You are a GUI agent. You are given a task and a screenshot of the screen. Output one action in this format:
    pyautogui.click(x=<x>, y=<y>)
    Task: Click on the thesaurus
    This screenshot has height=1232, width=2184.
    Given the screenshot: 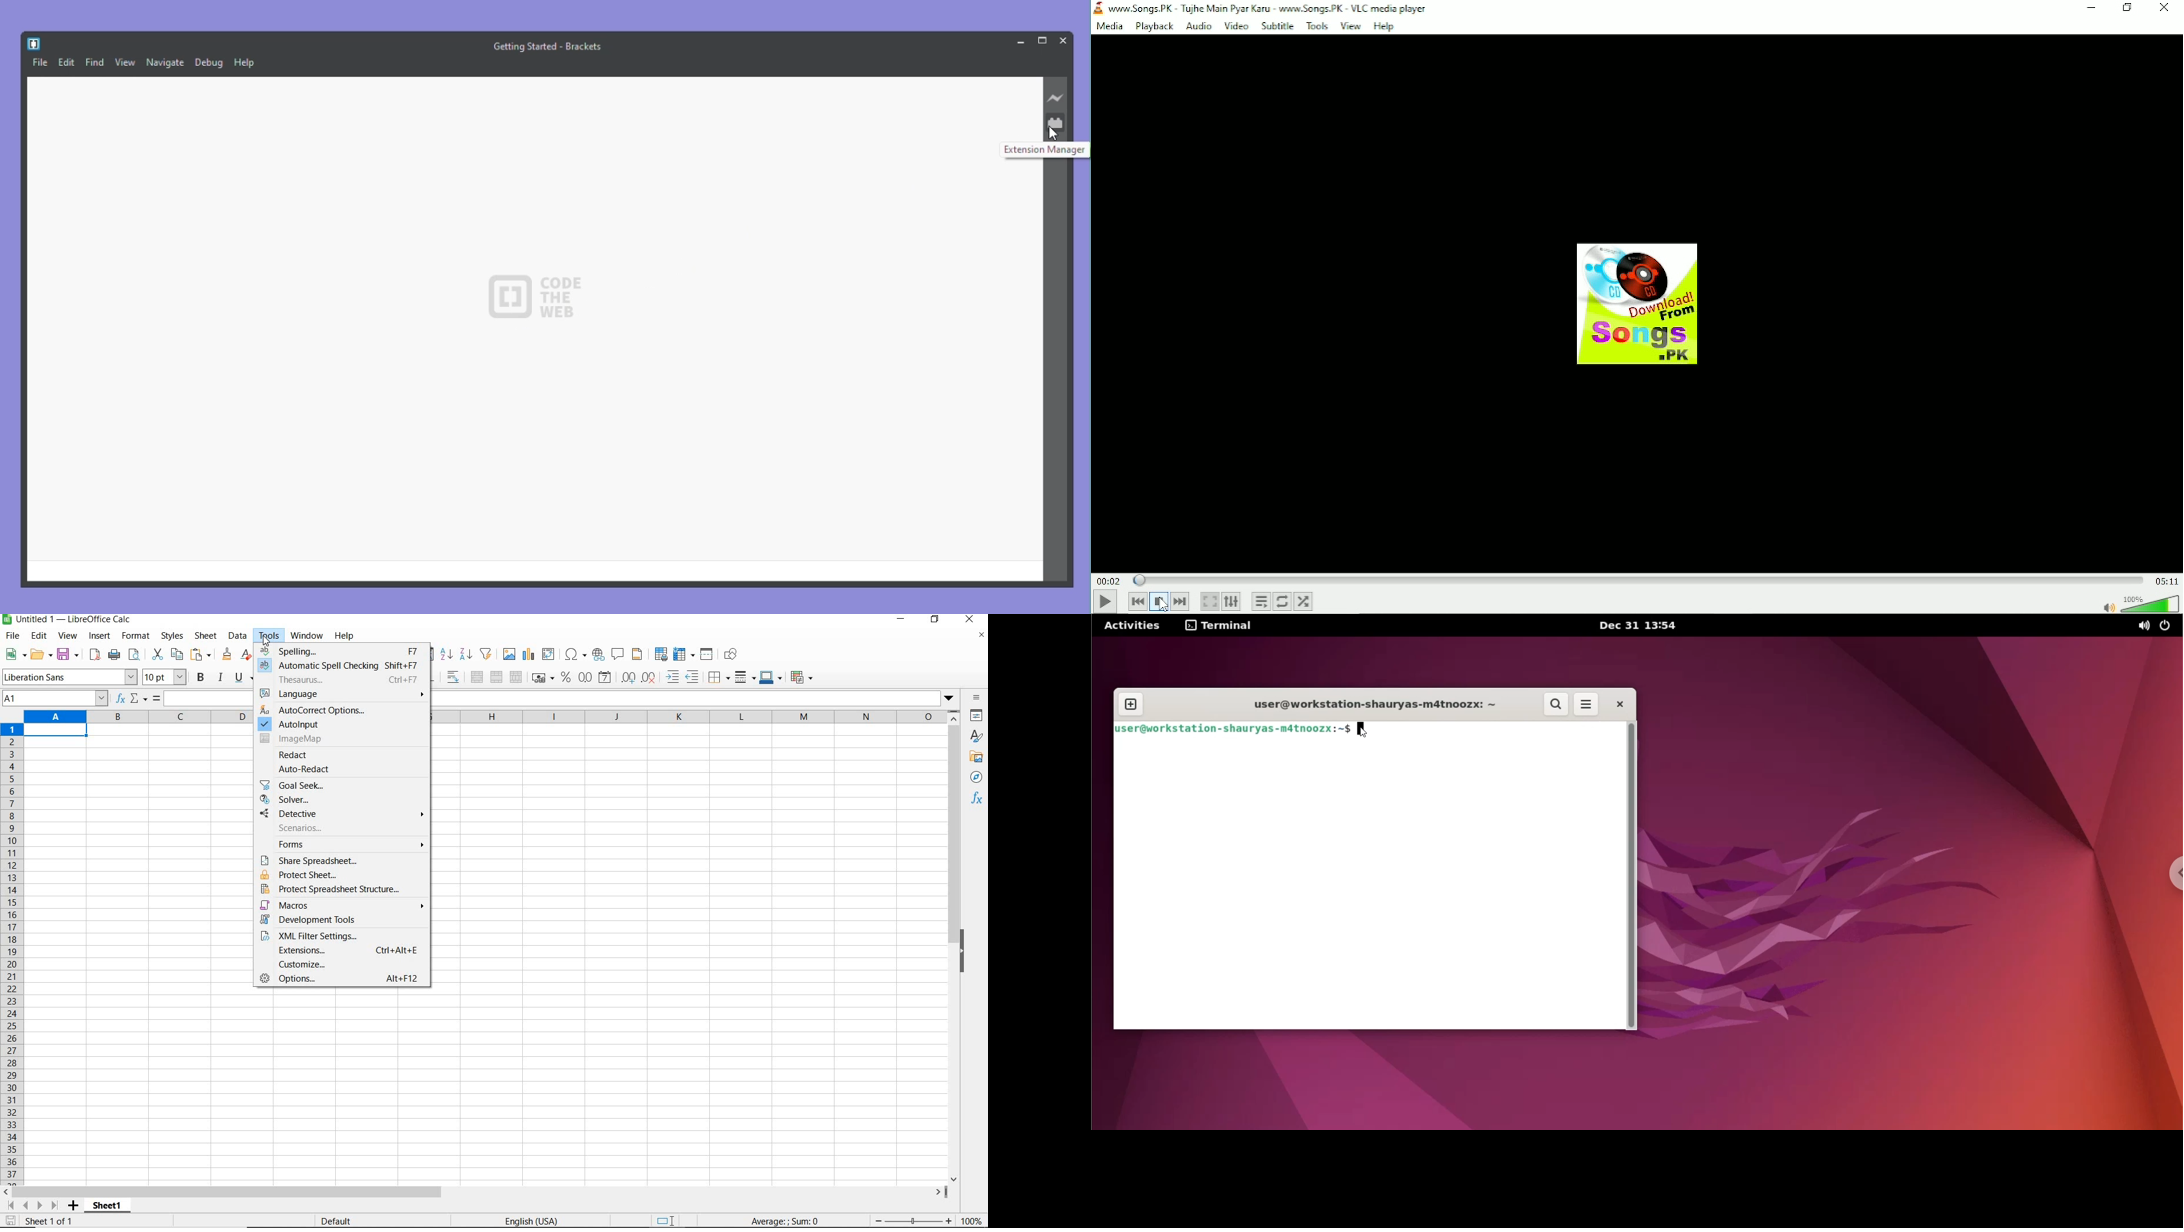 What is the action you would take?
    pyautogui.click(x=350, y=679)
    